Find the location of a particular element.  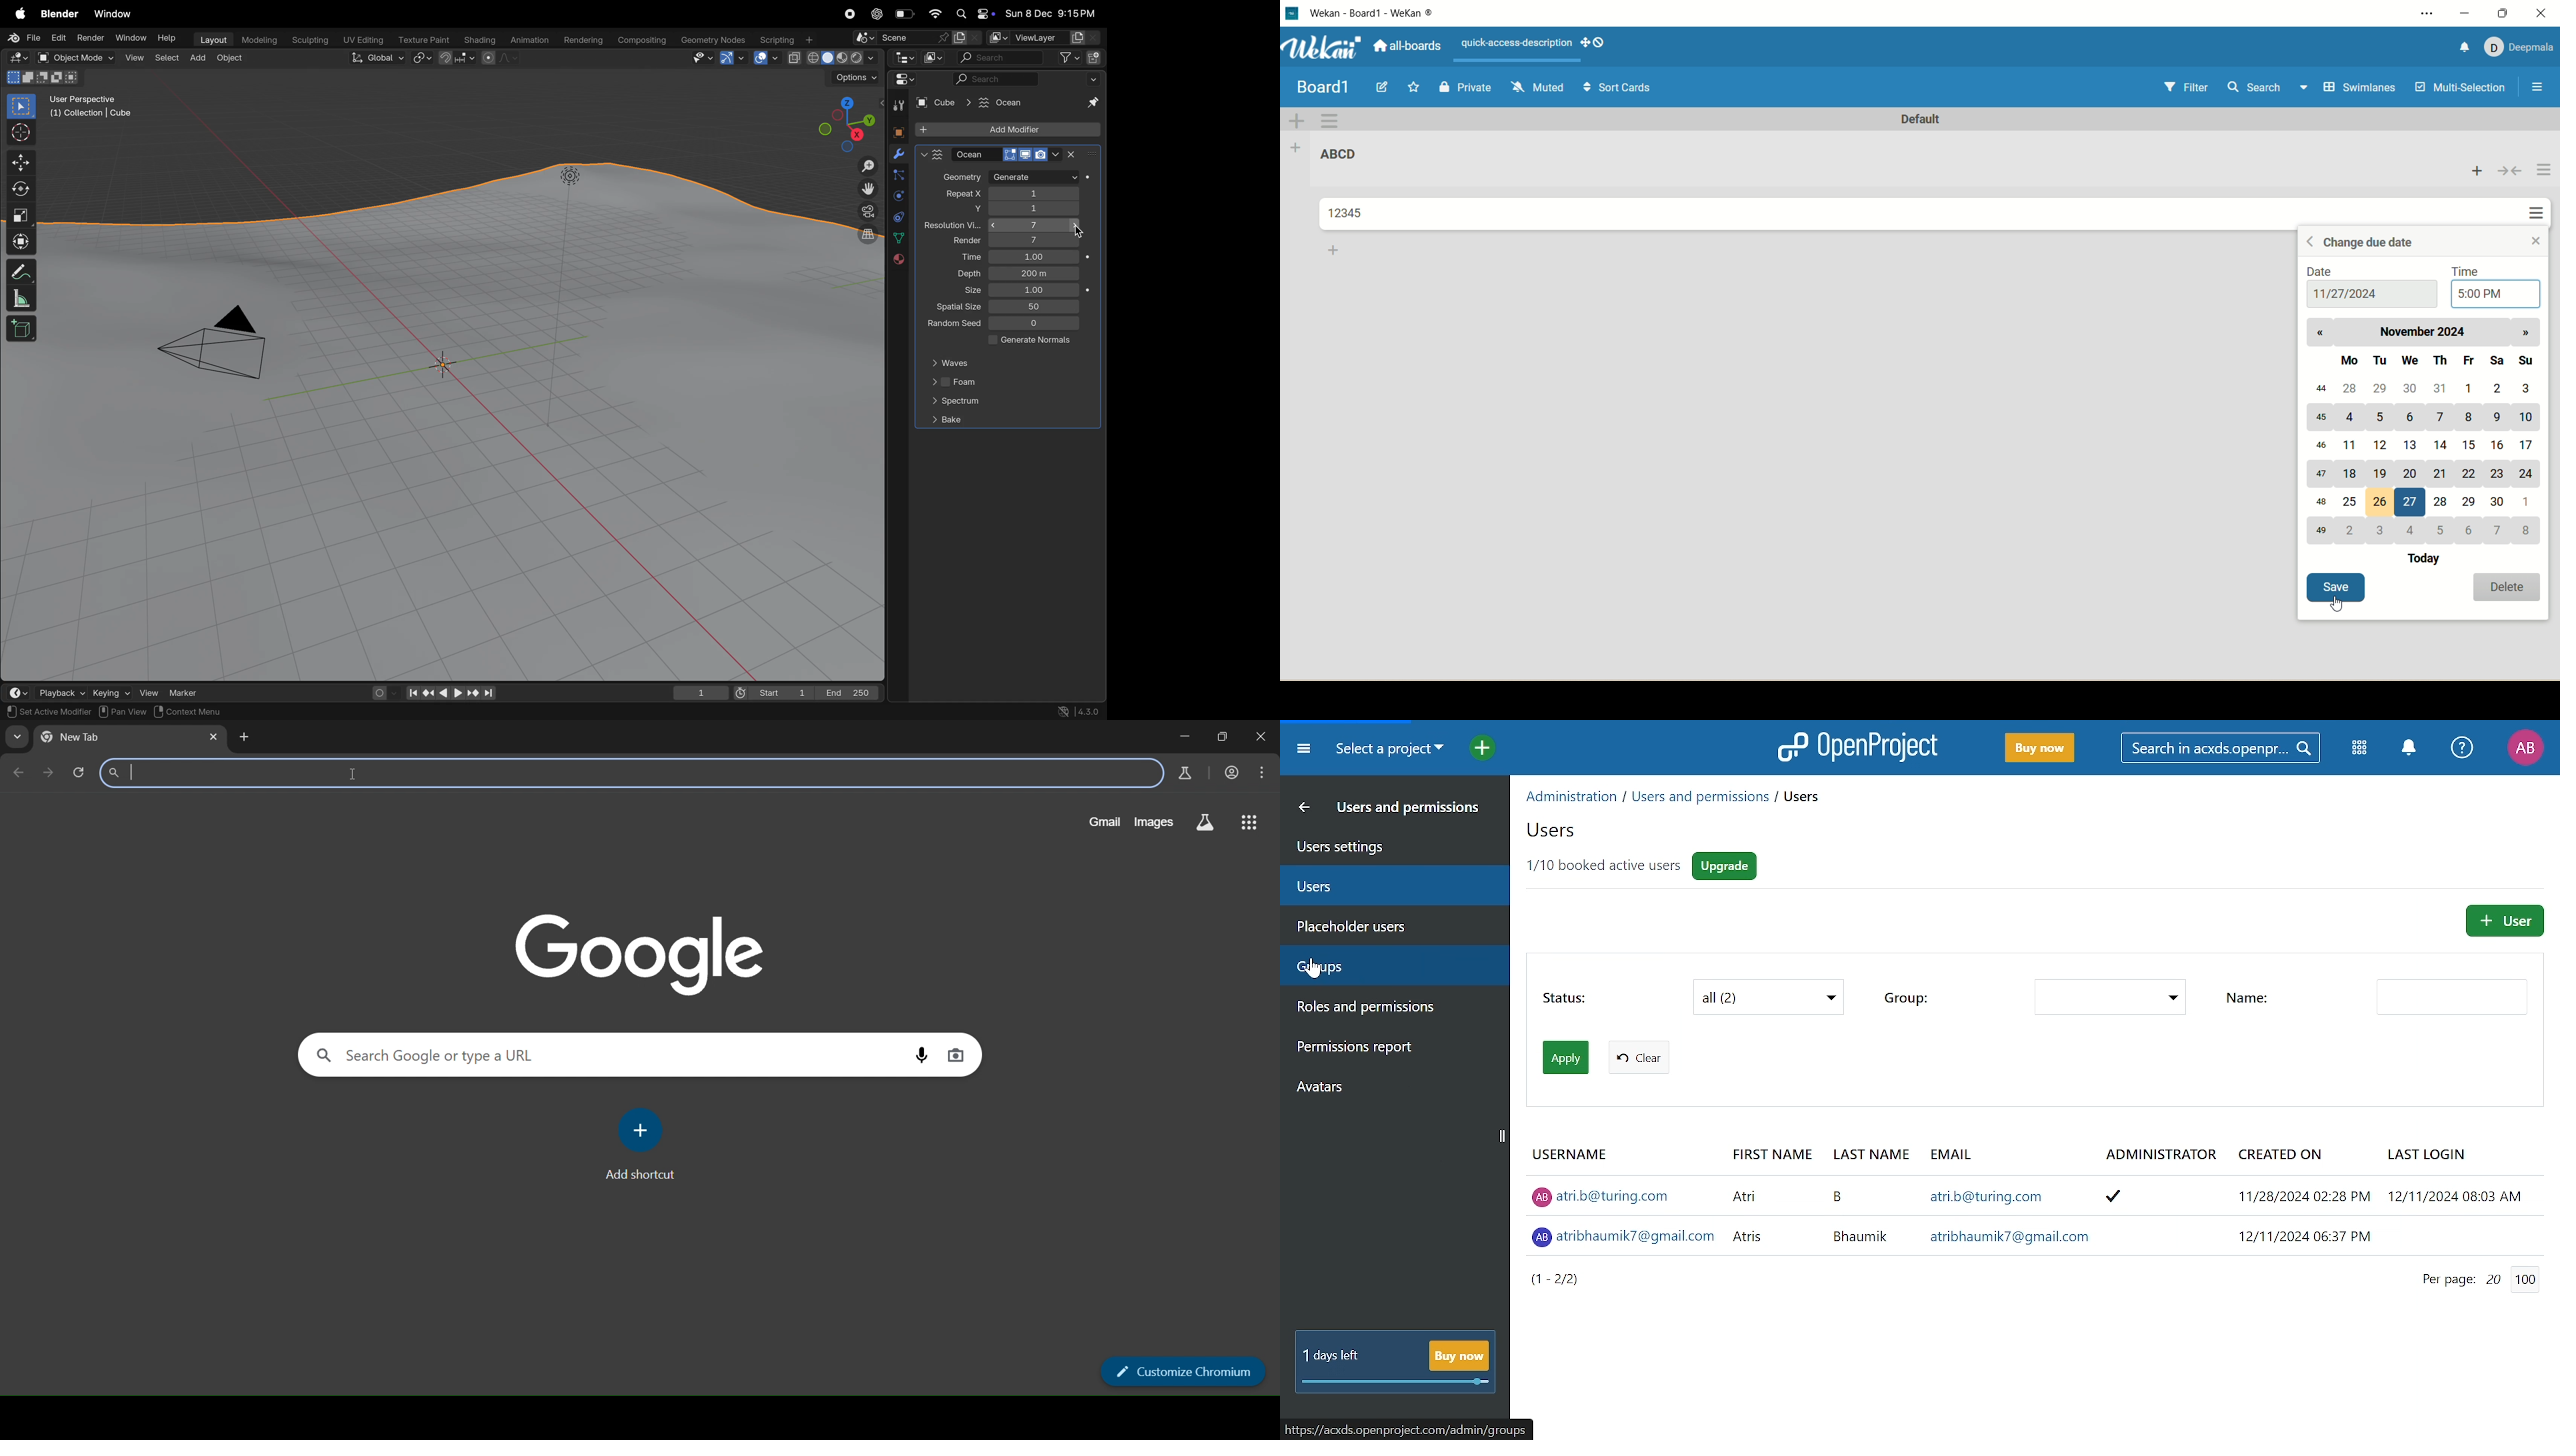

account is located at coordinates (2521, 49).